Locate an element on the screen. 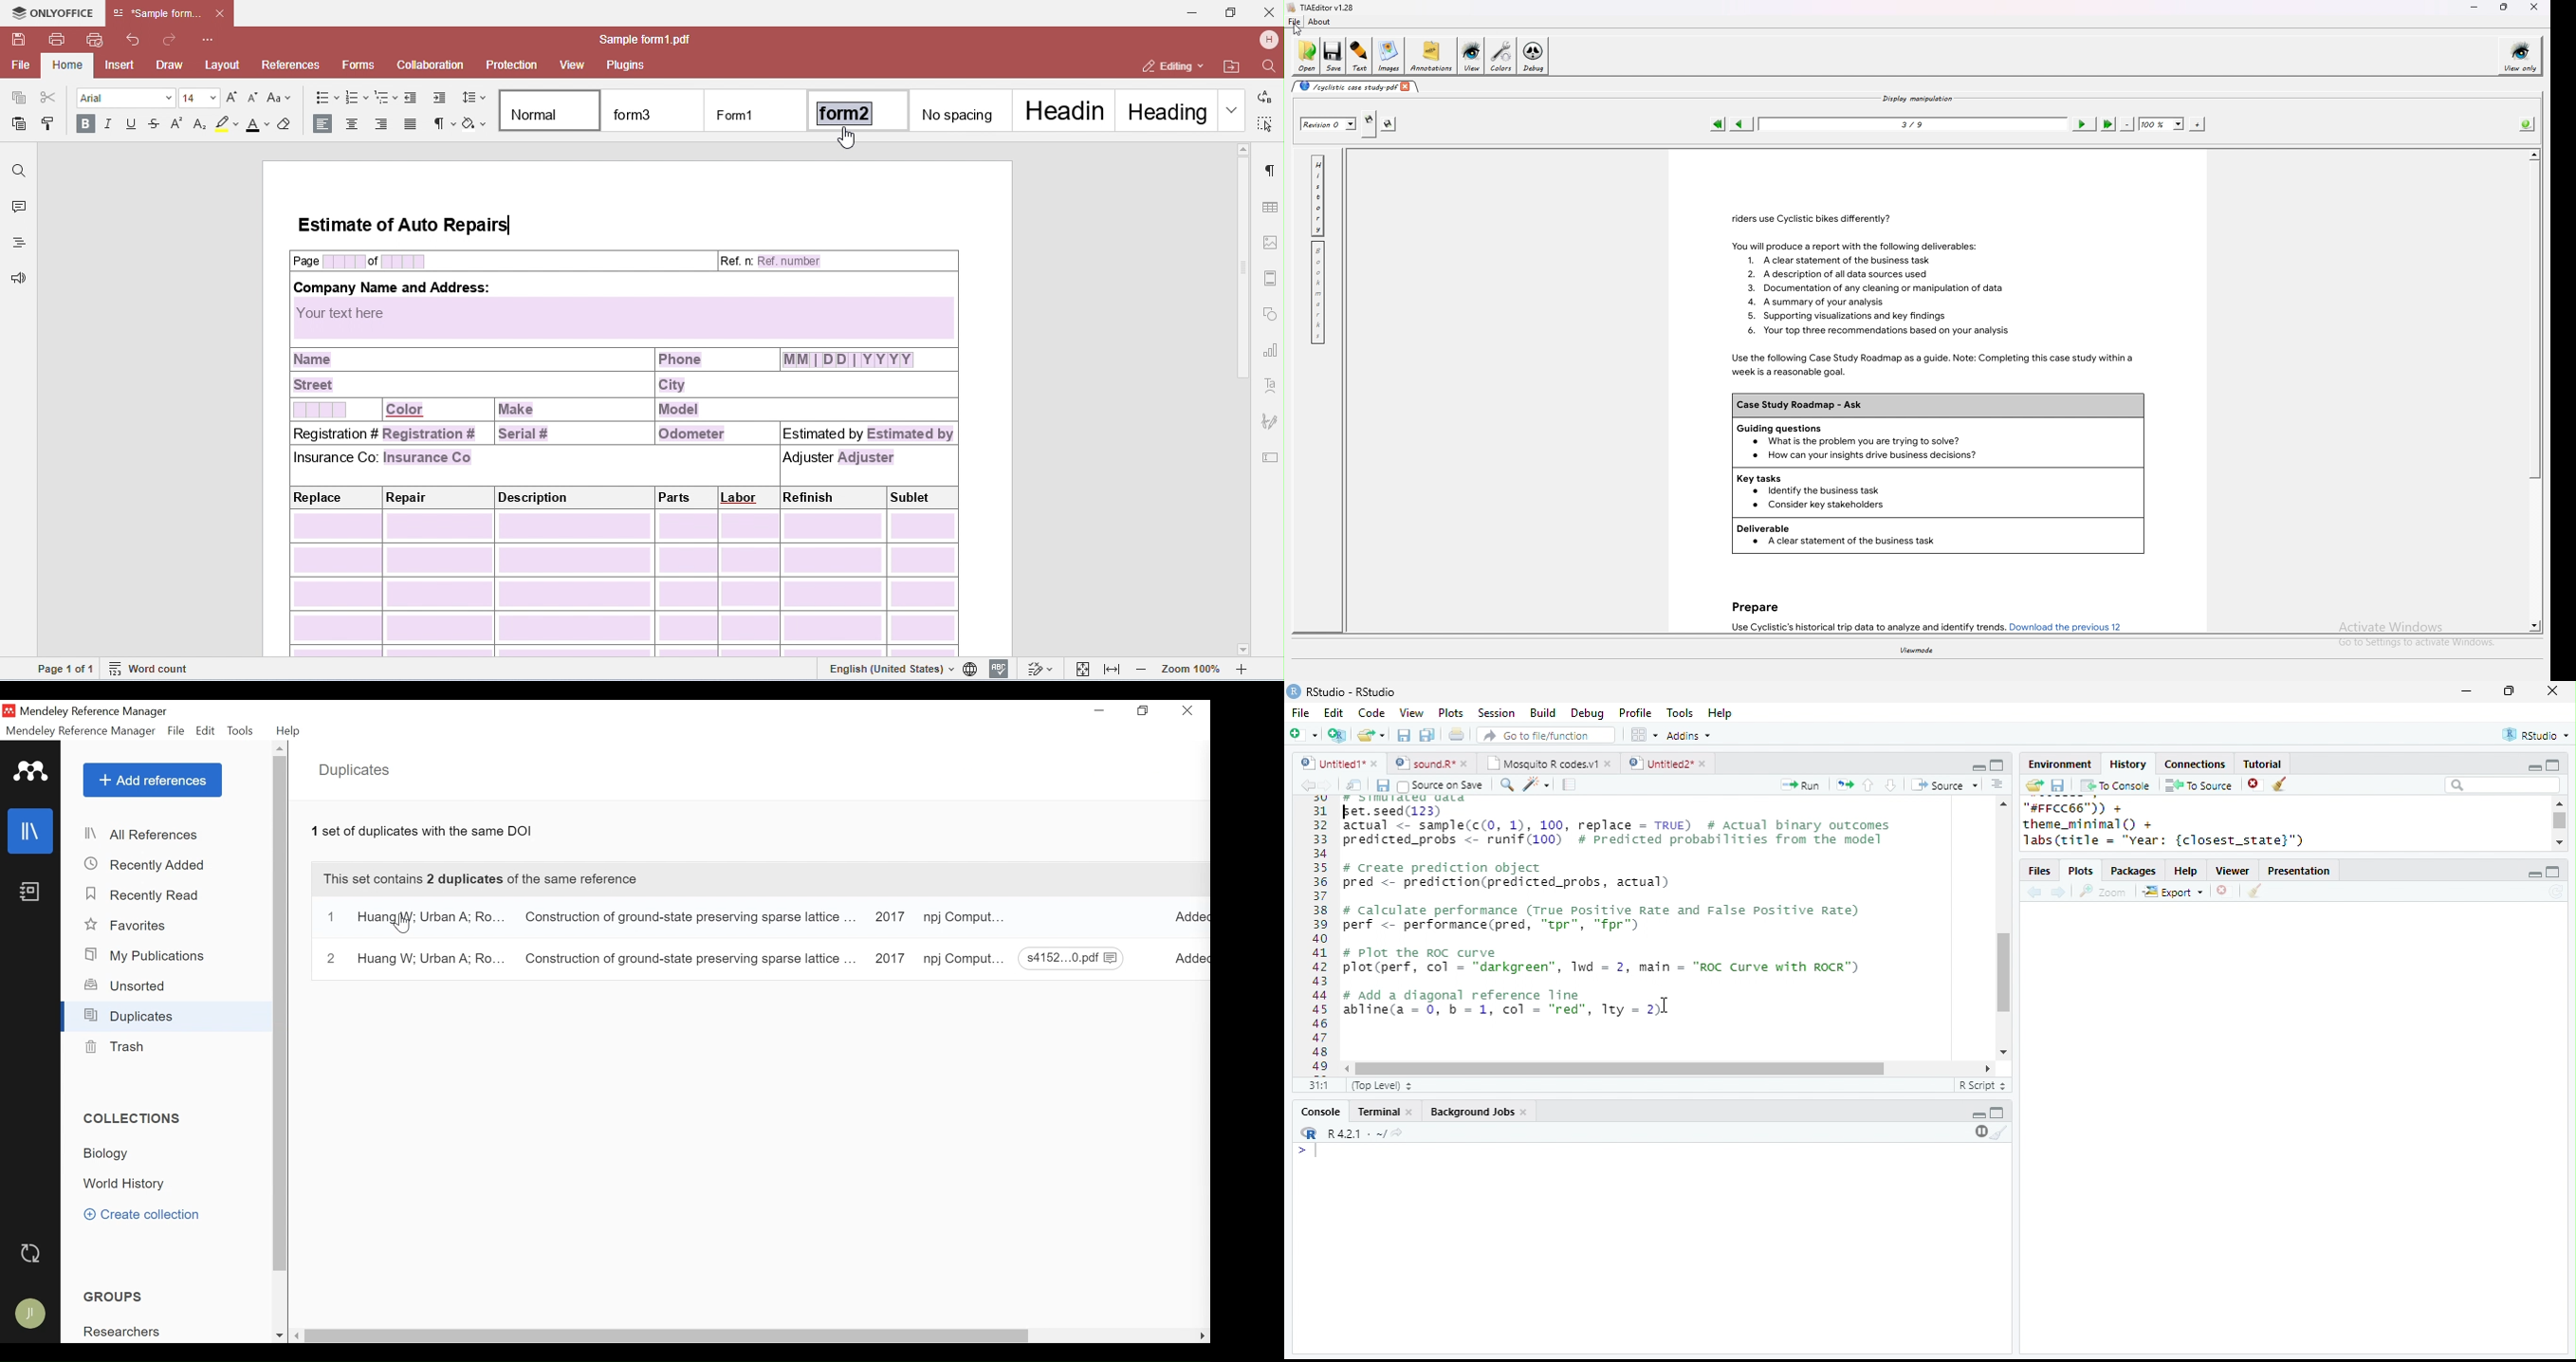  Export is located at coordinates (2174, 893).